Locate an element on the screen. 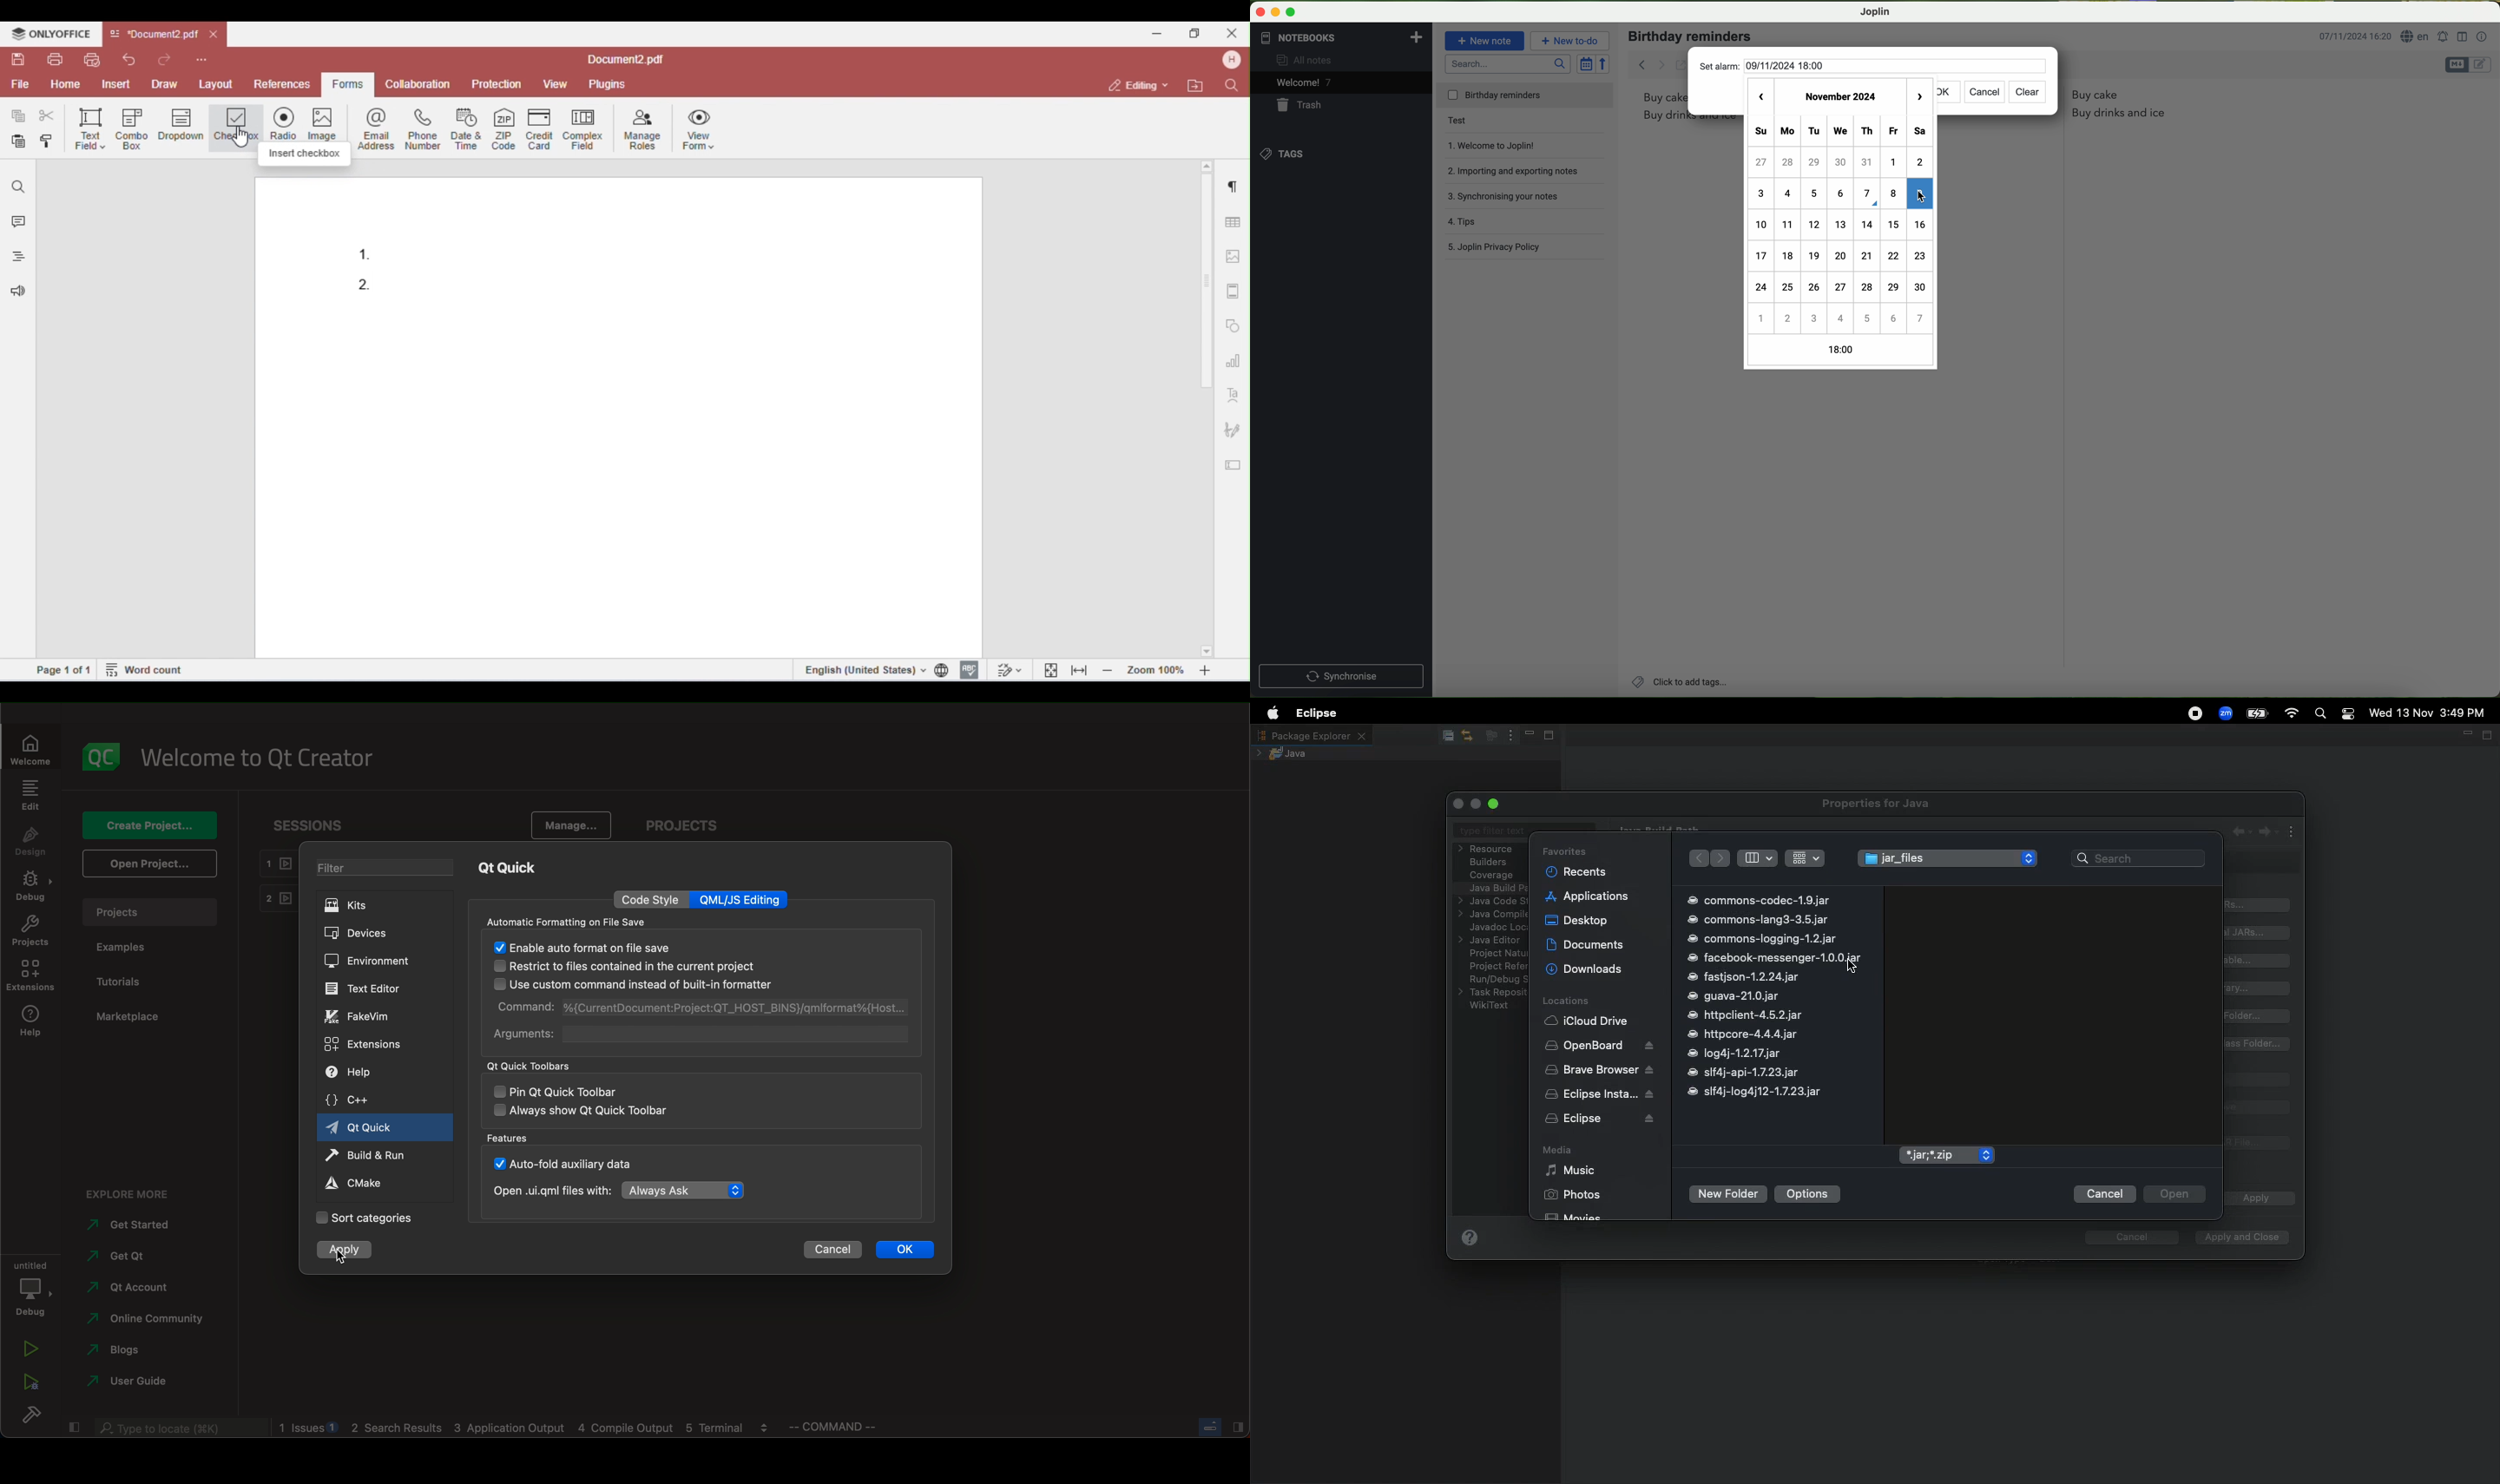  Java project is located at coordinates (1286, 753).